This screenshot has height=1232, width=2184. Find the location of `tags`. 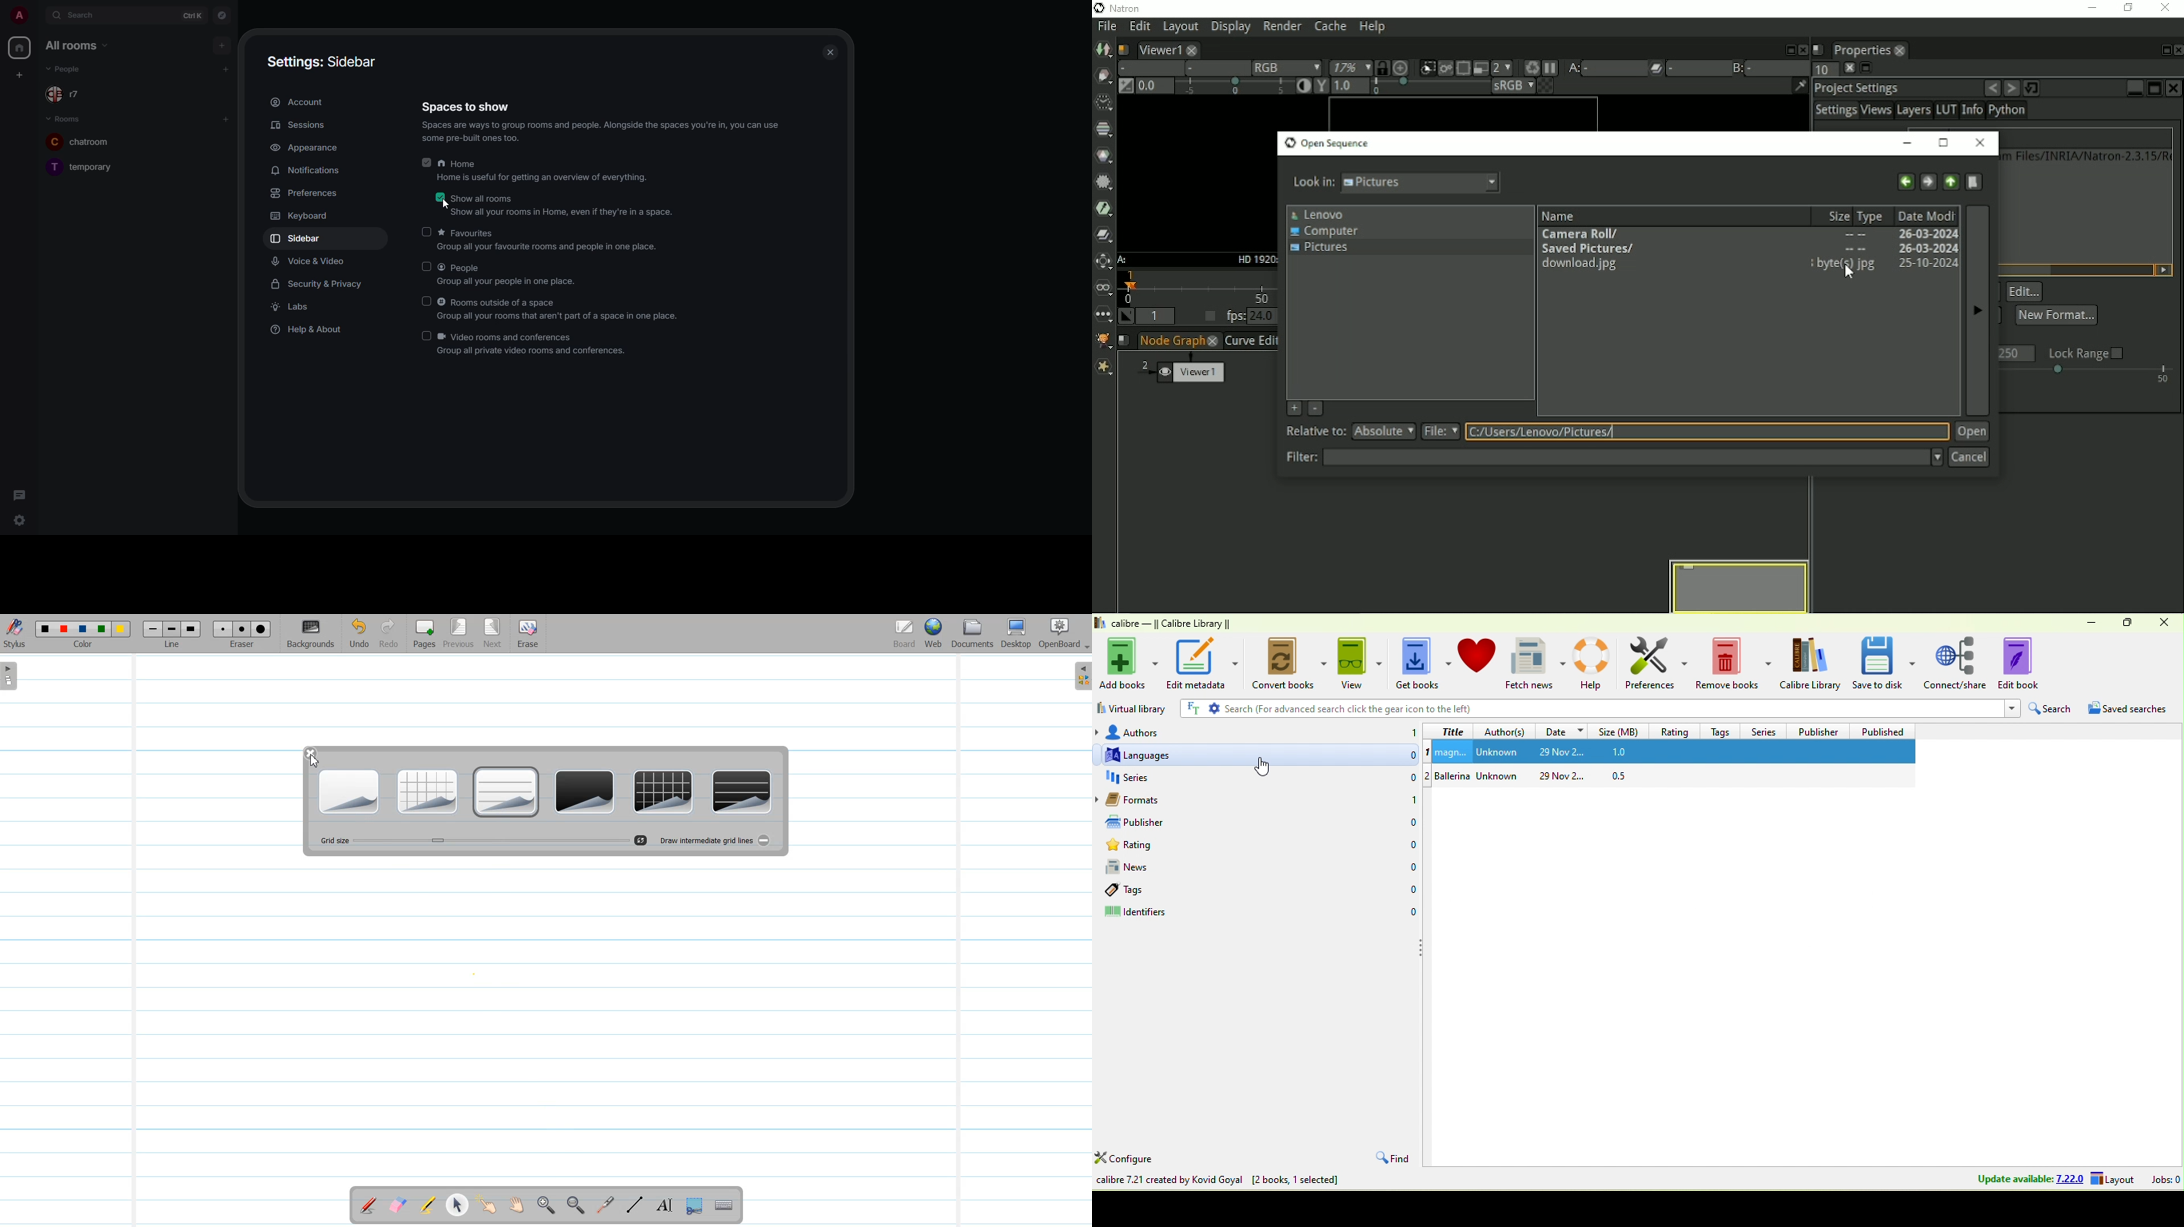

tags is located at coordinates (1716, 732).